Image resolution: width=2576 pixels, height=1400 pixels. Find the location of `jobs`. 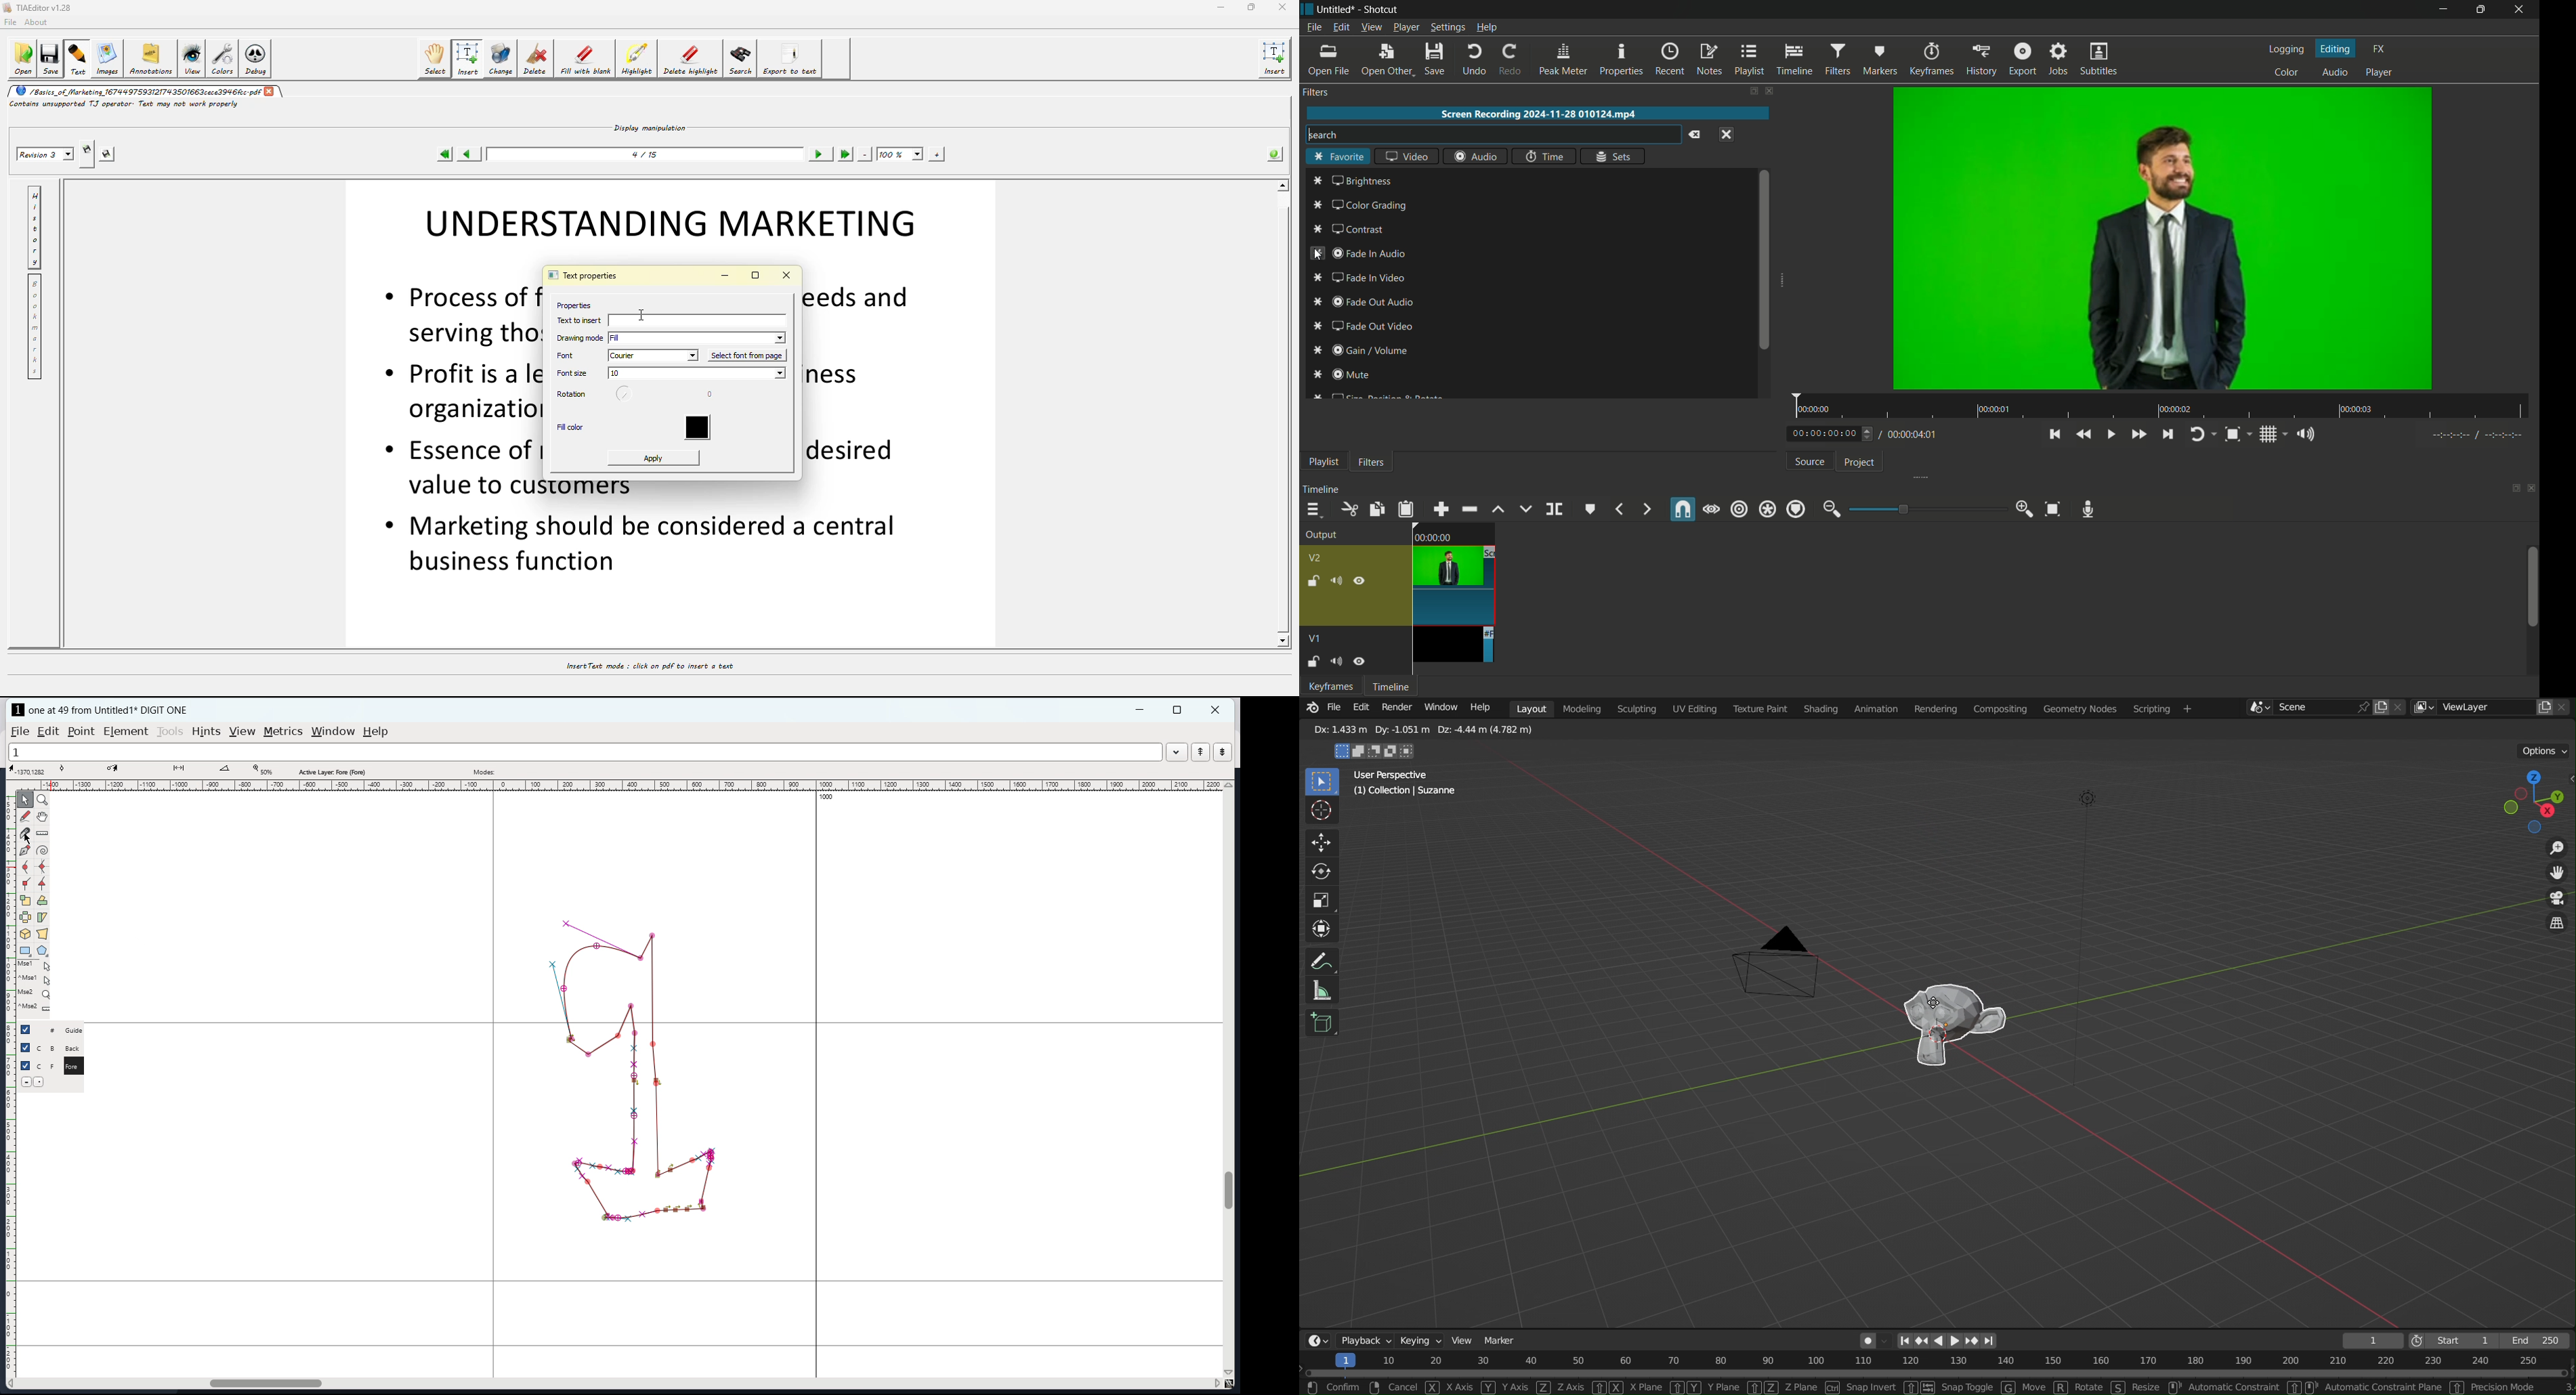

jobs is located at coordinates (2057, 60).